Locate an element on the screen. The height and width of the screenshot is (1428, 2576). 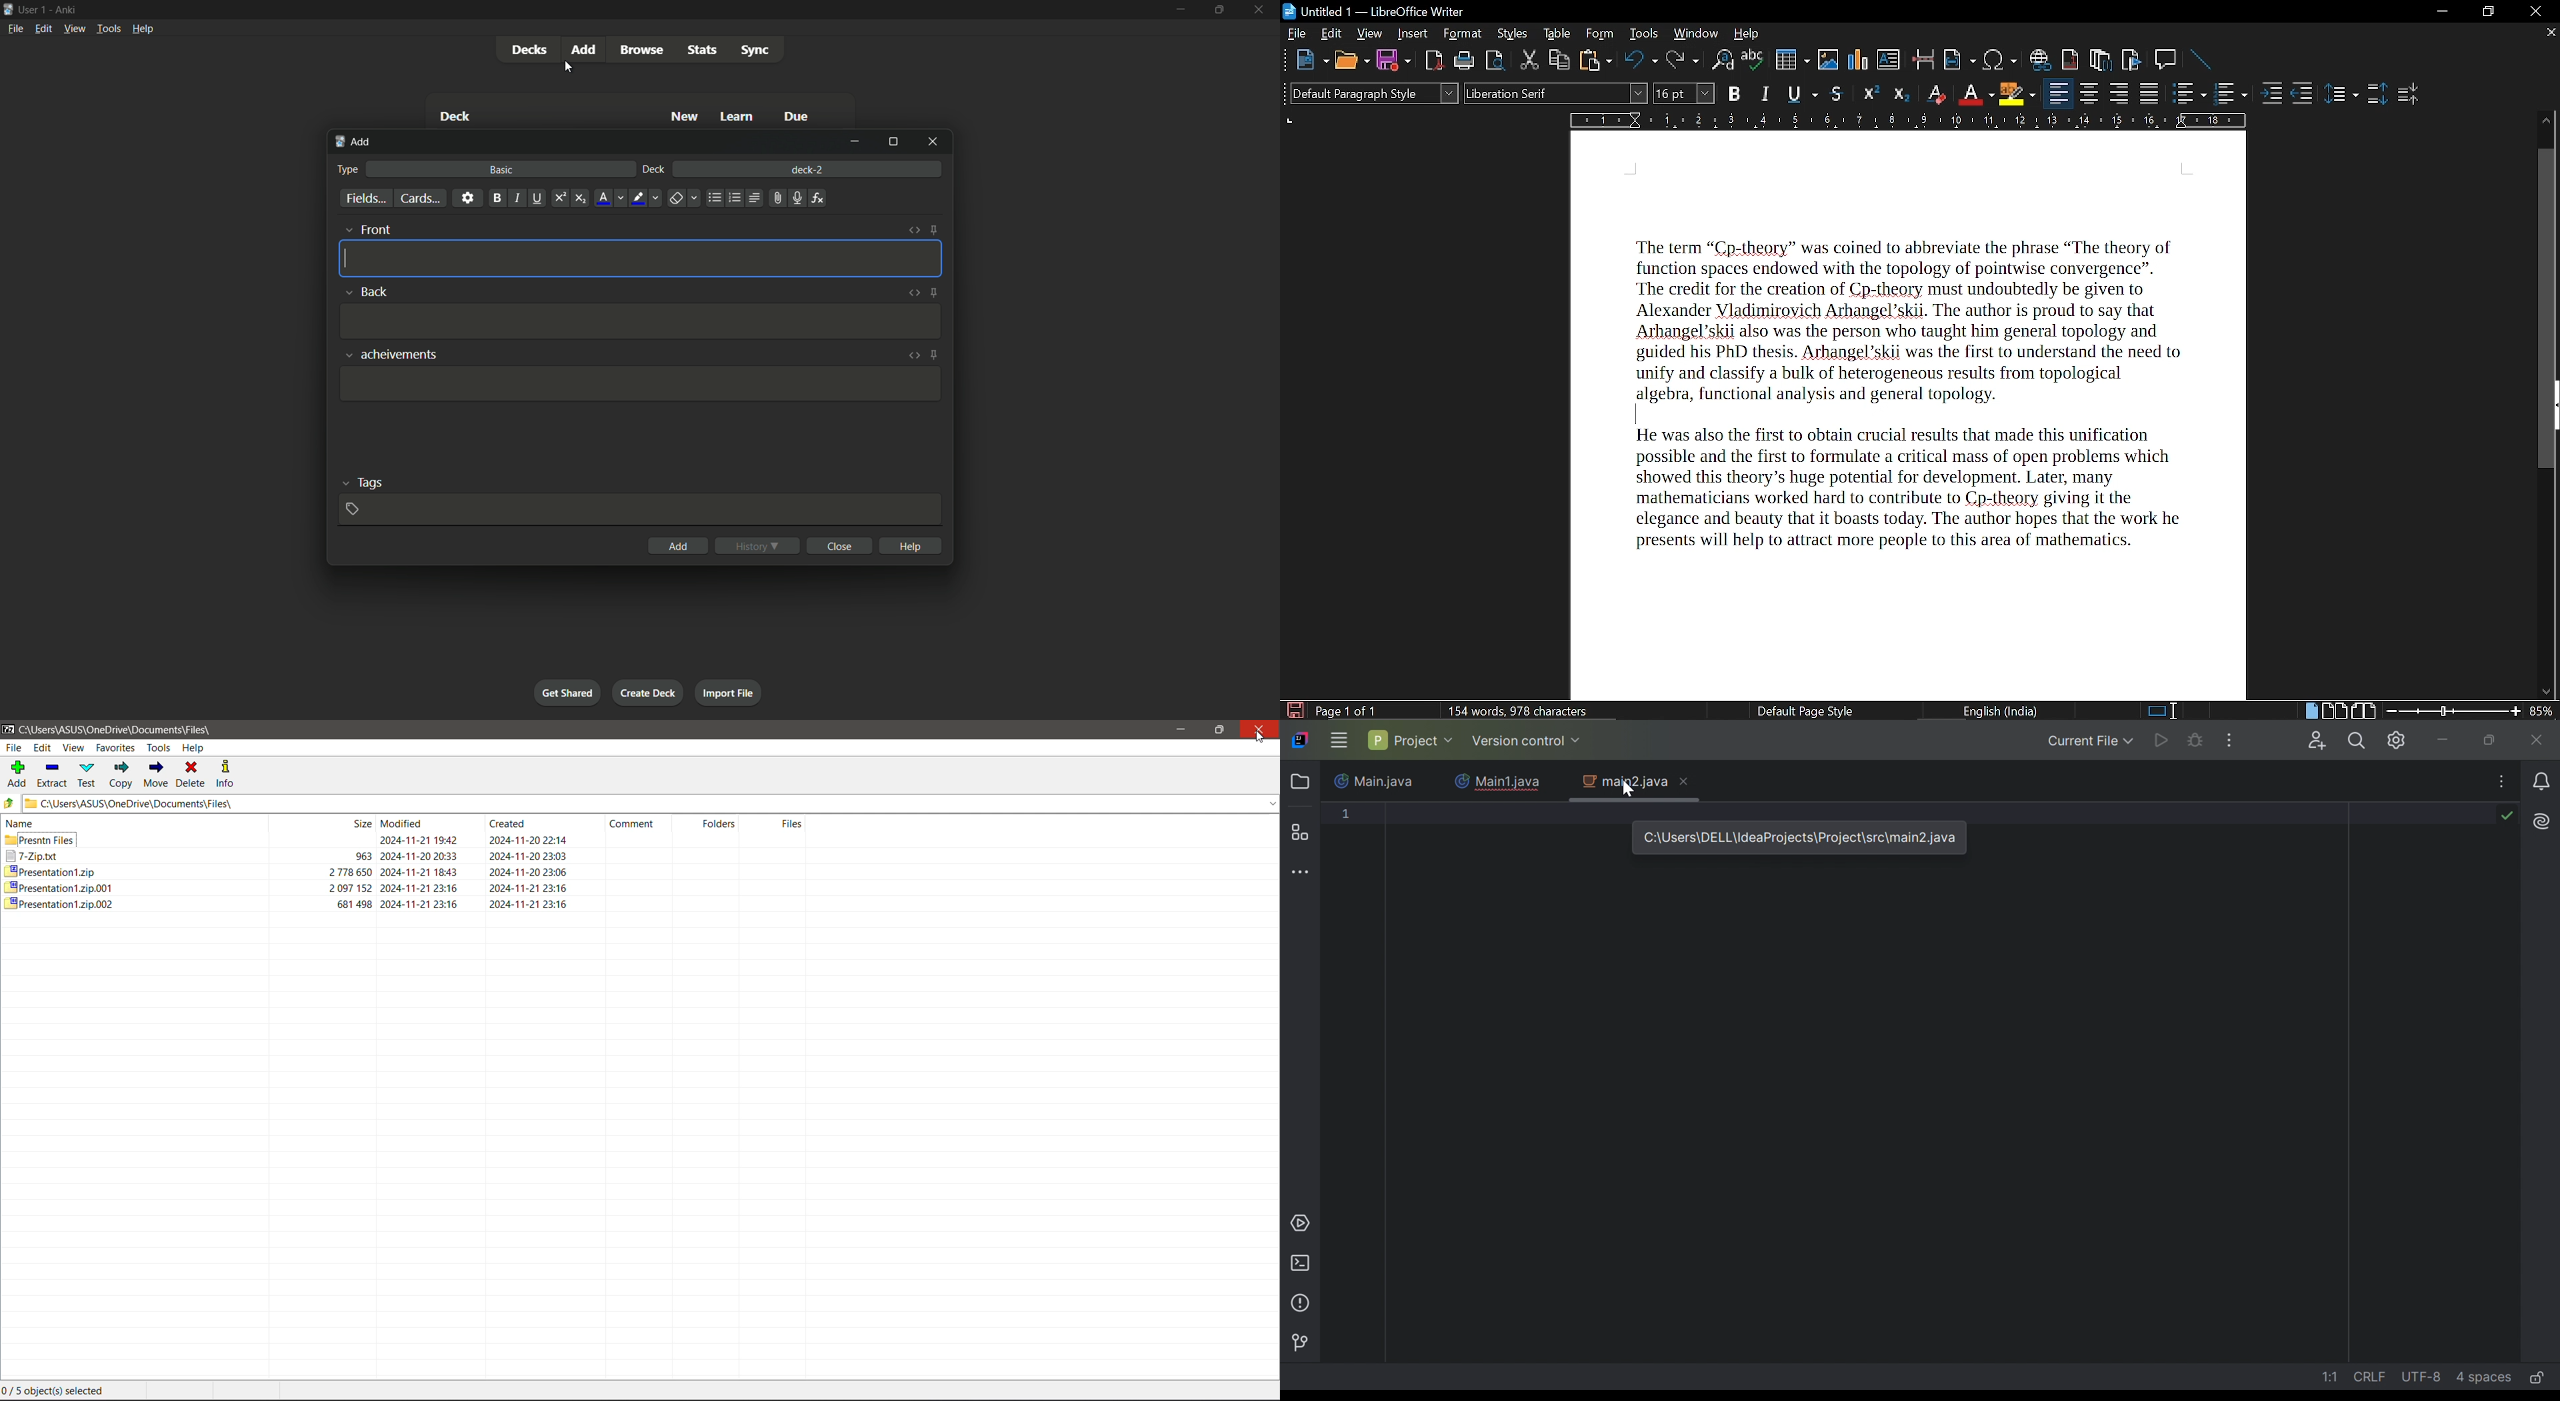
single page view Single page view is located at coordinates (2313, 710).